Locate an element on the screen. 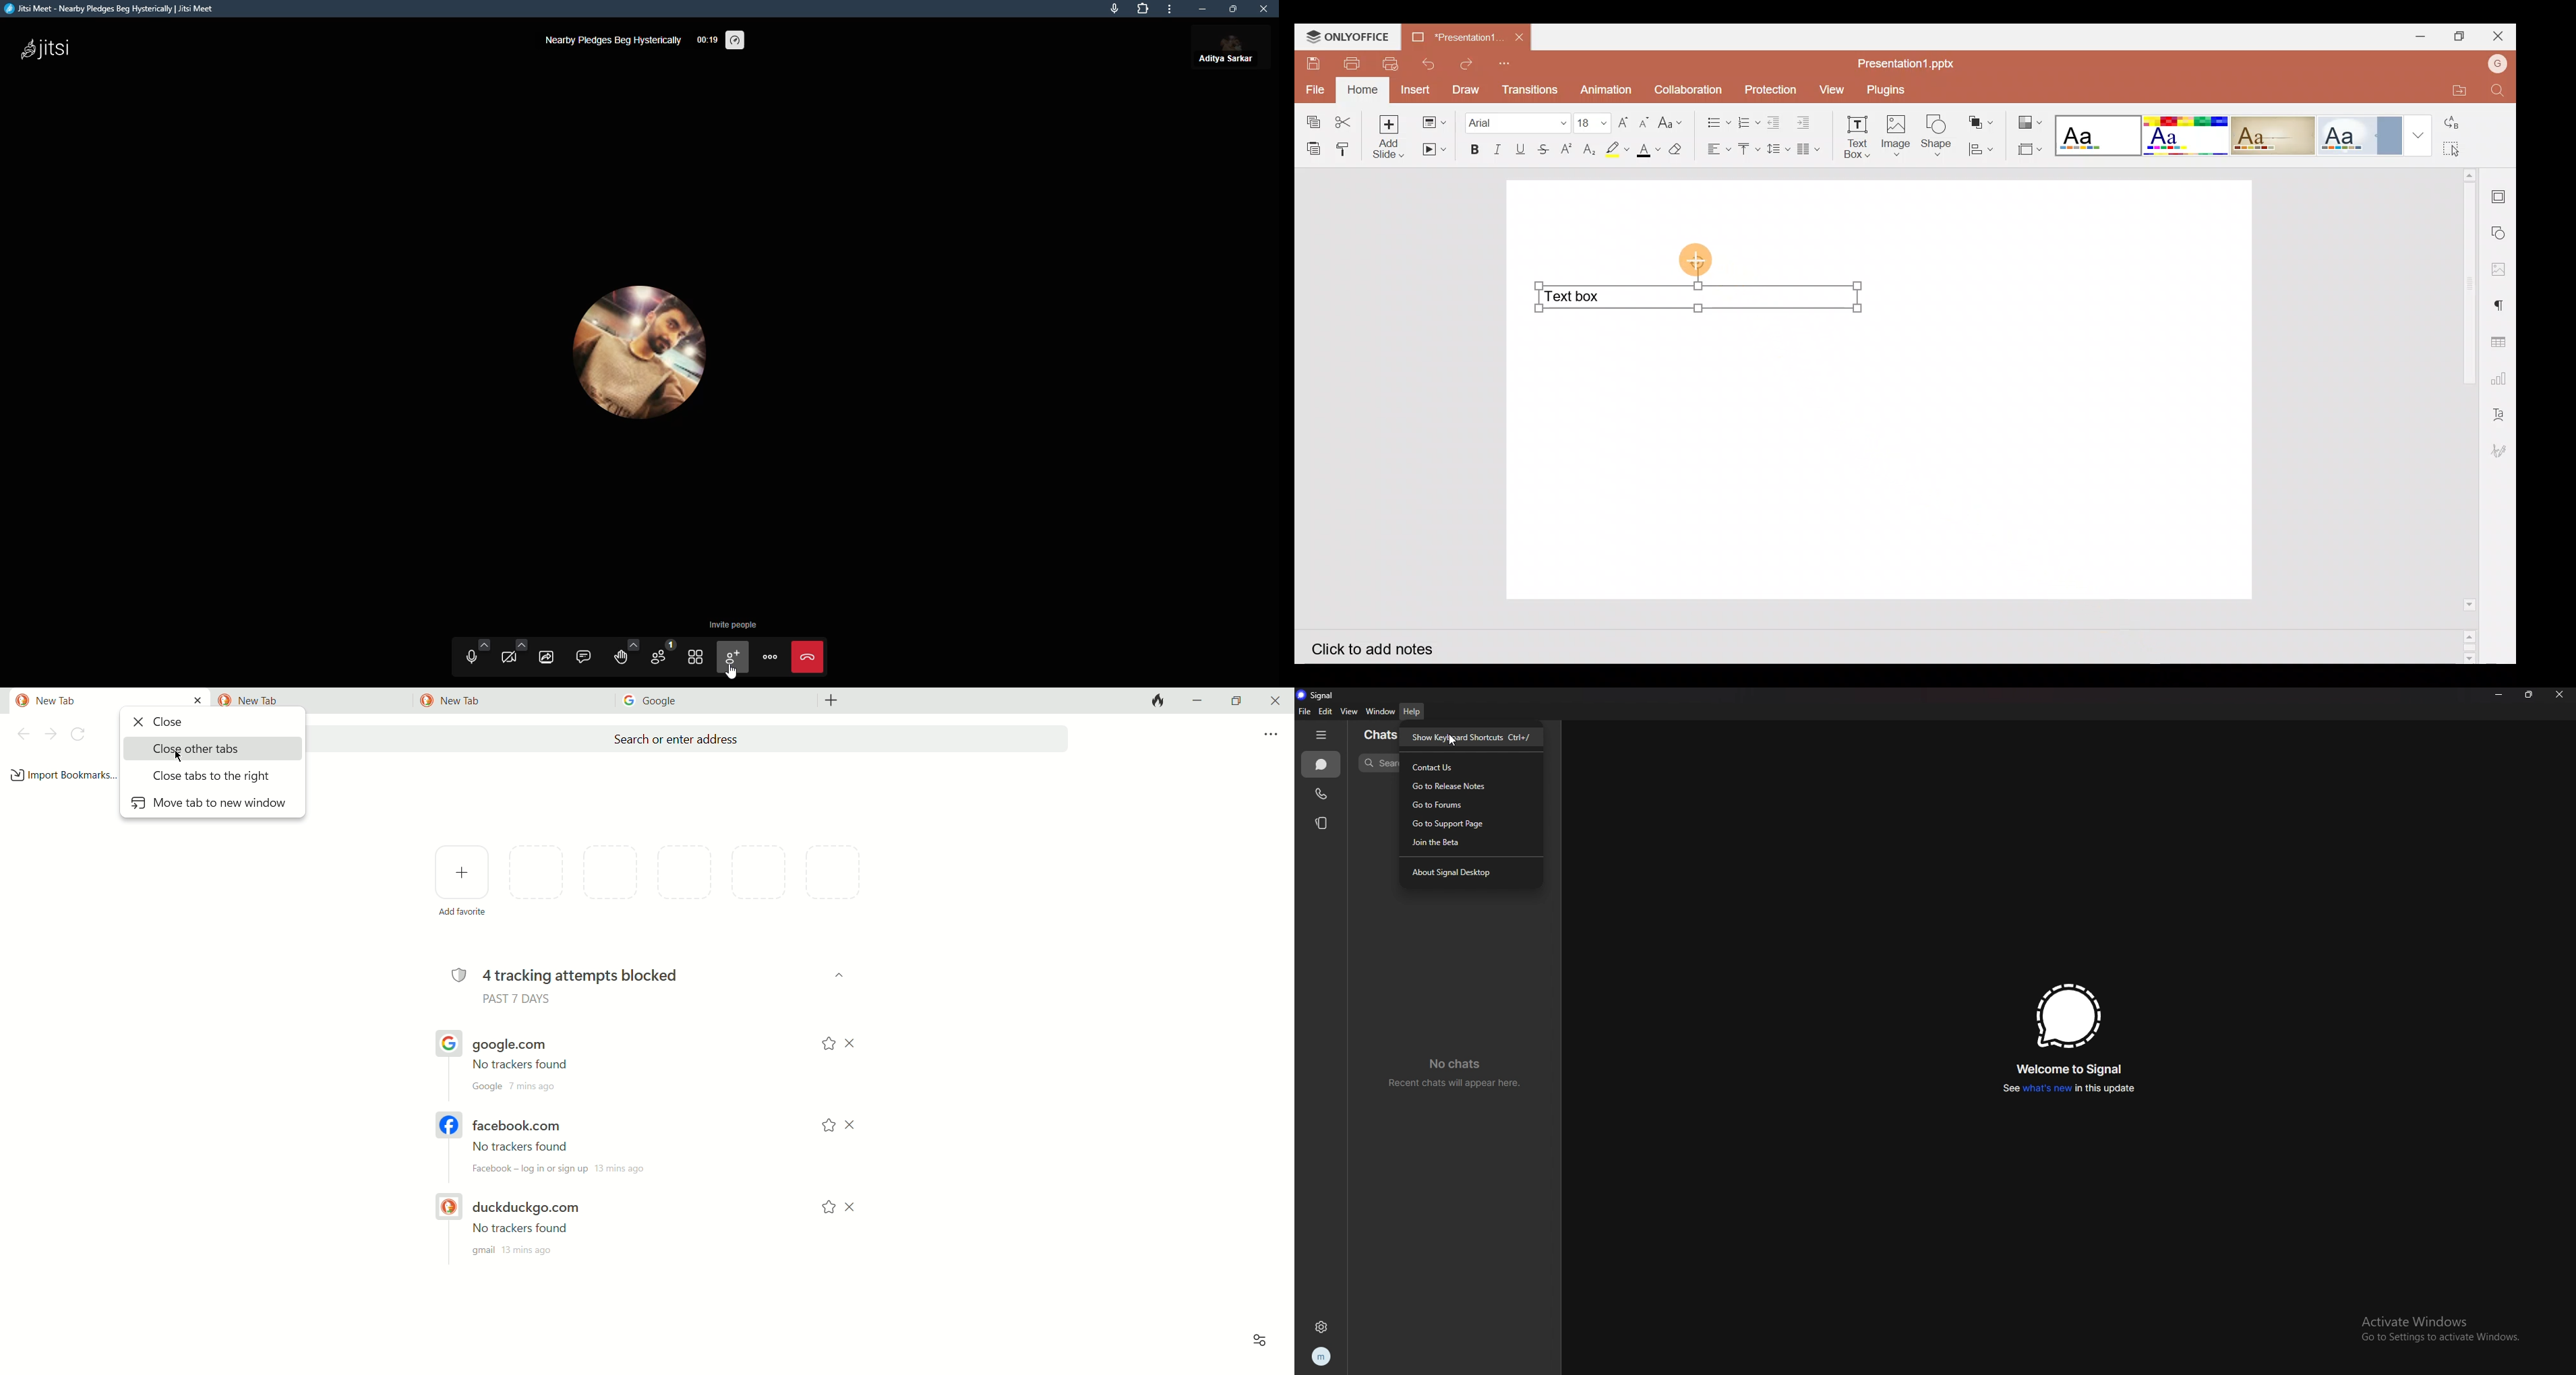 The width and height of the screenshot is (2576, 1400). Insert text box is located at coordinates (1855, 137).